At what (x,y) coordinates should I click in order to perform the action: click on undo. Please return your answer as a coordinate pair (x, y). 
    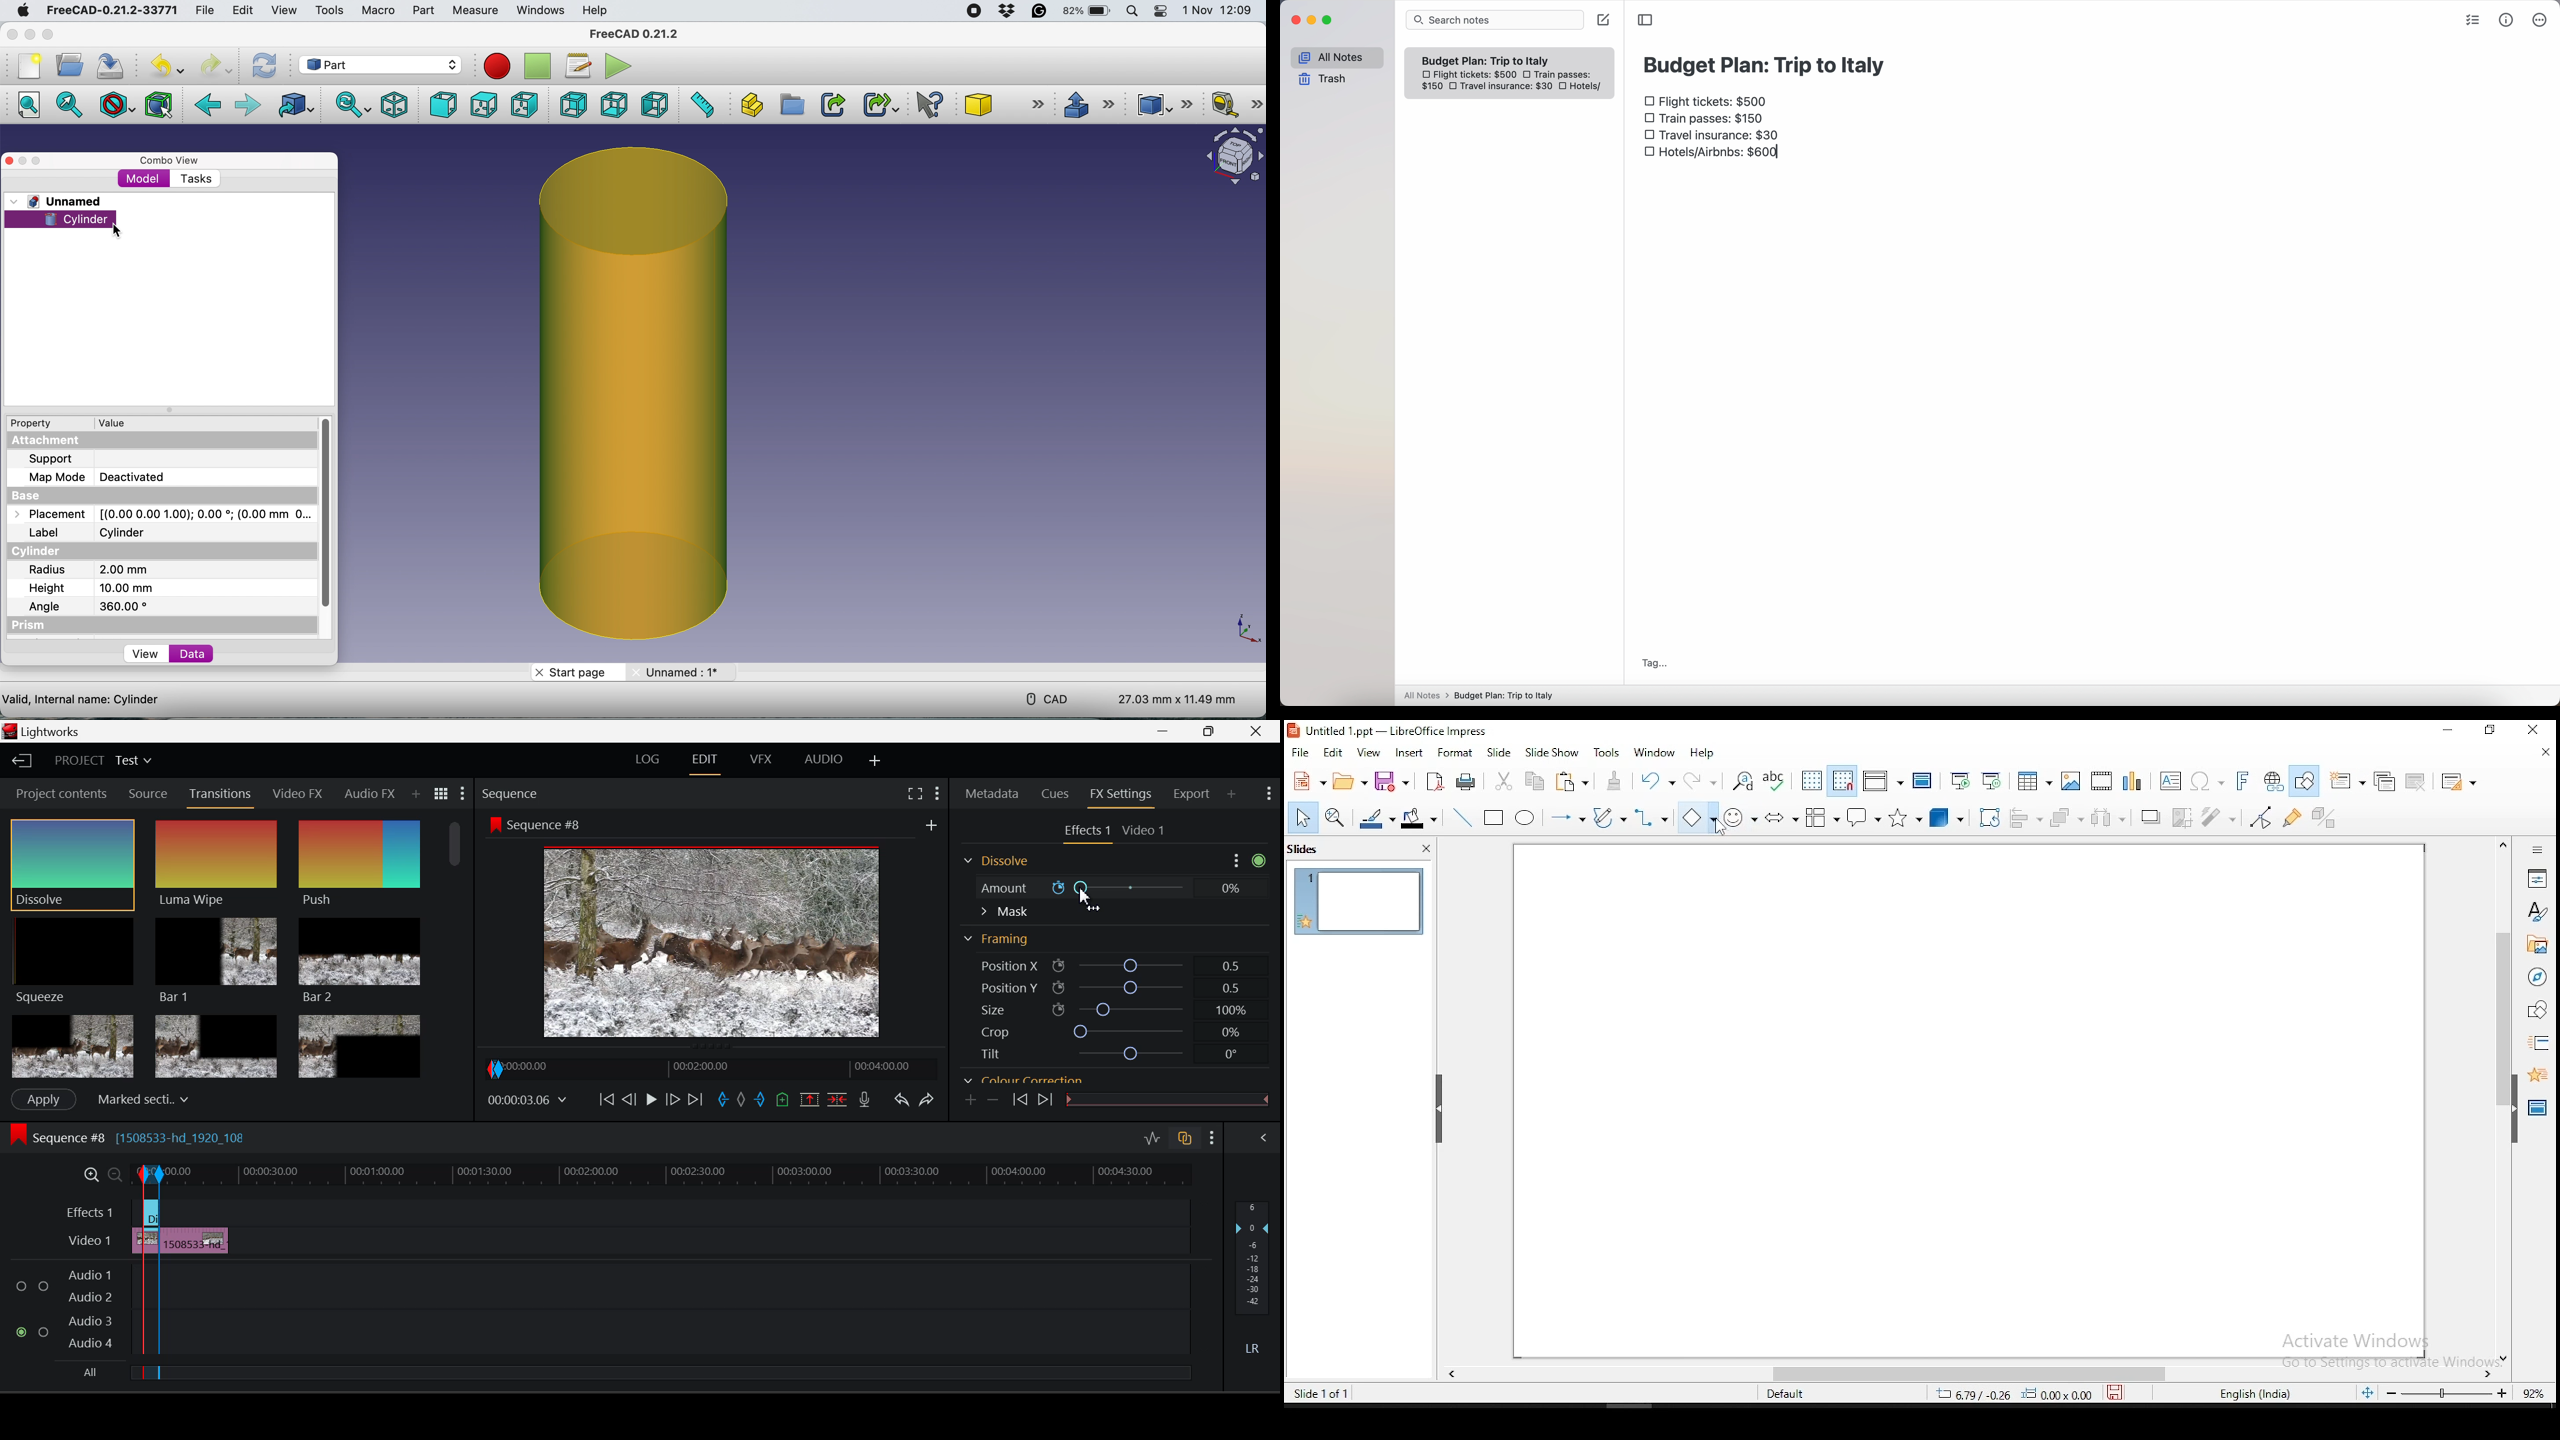
    Looking at the image, I should click on (162, 66).